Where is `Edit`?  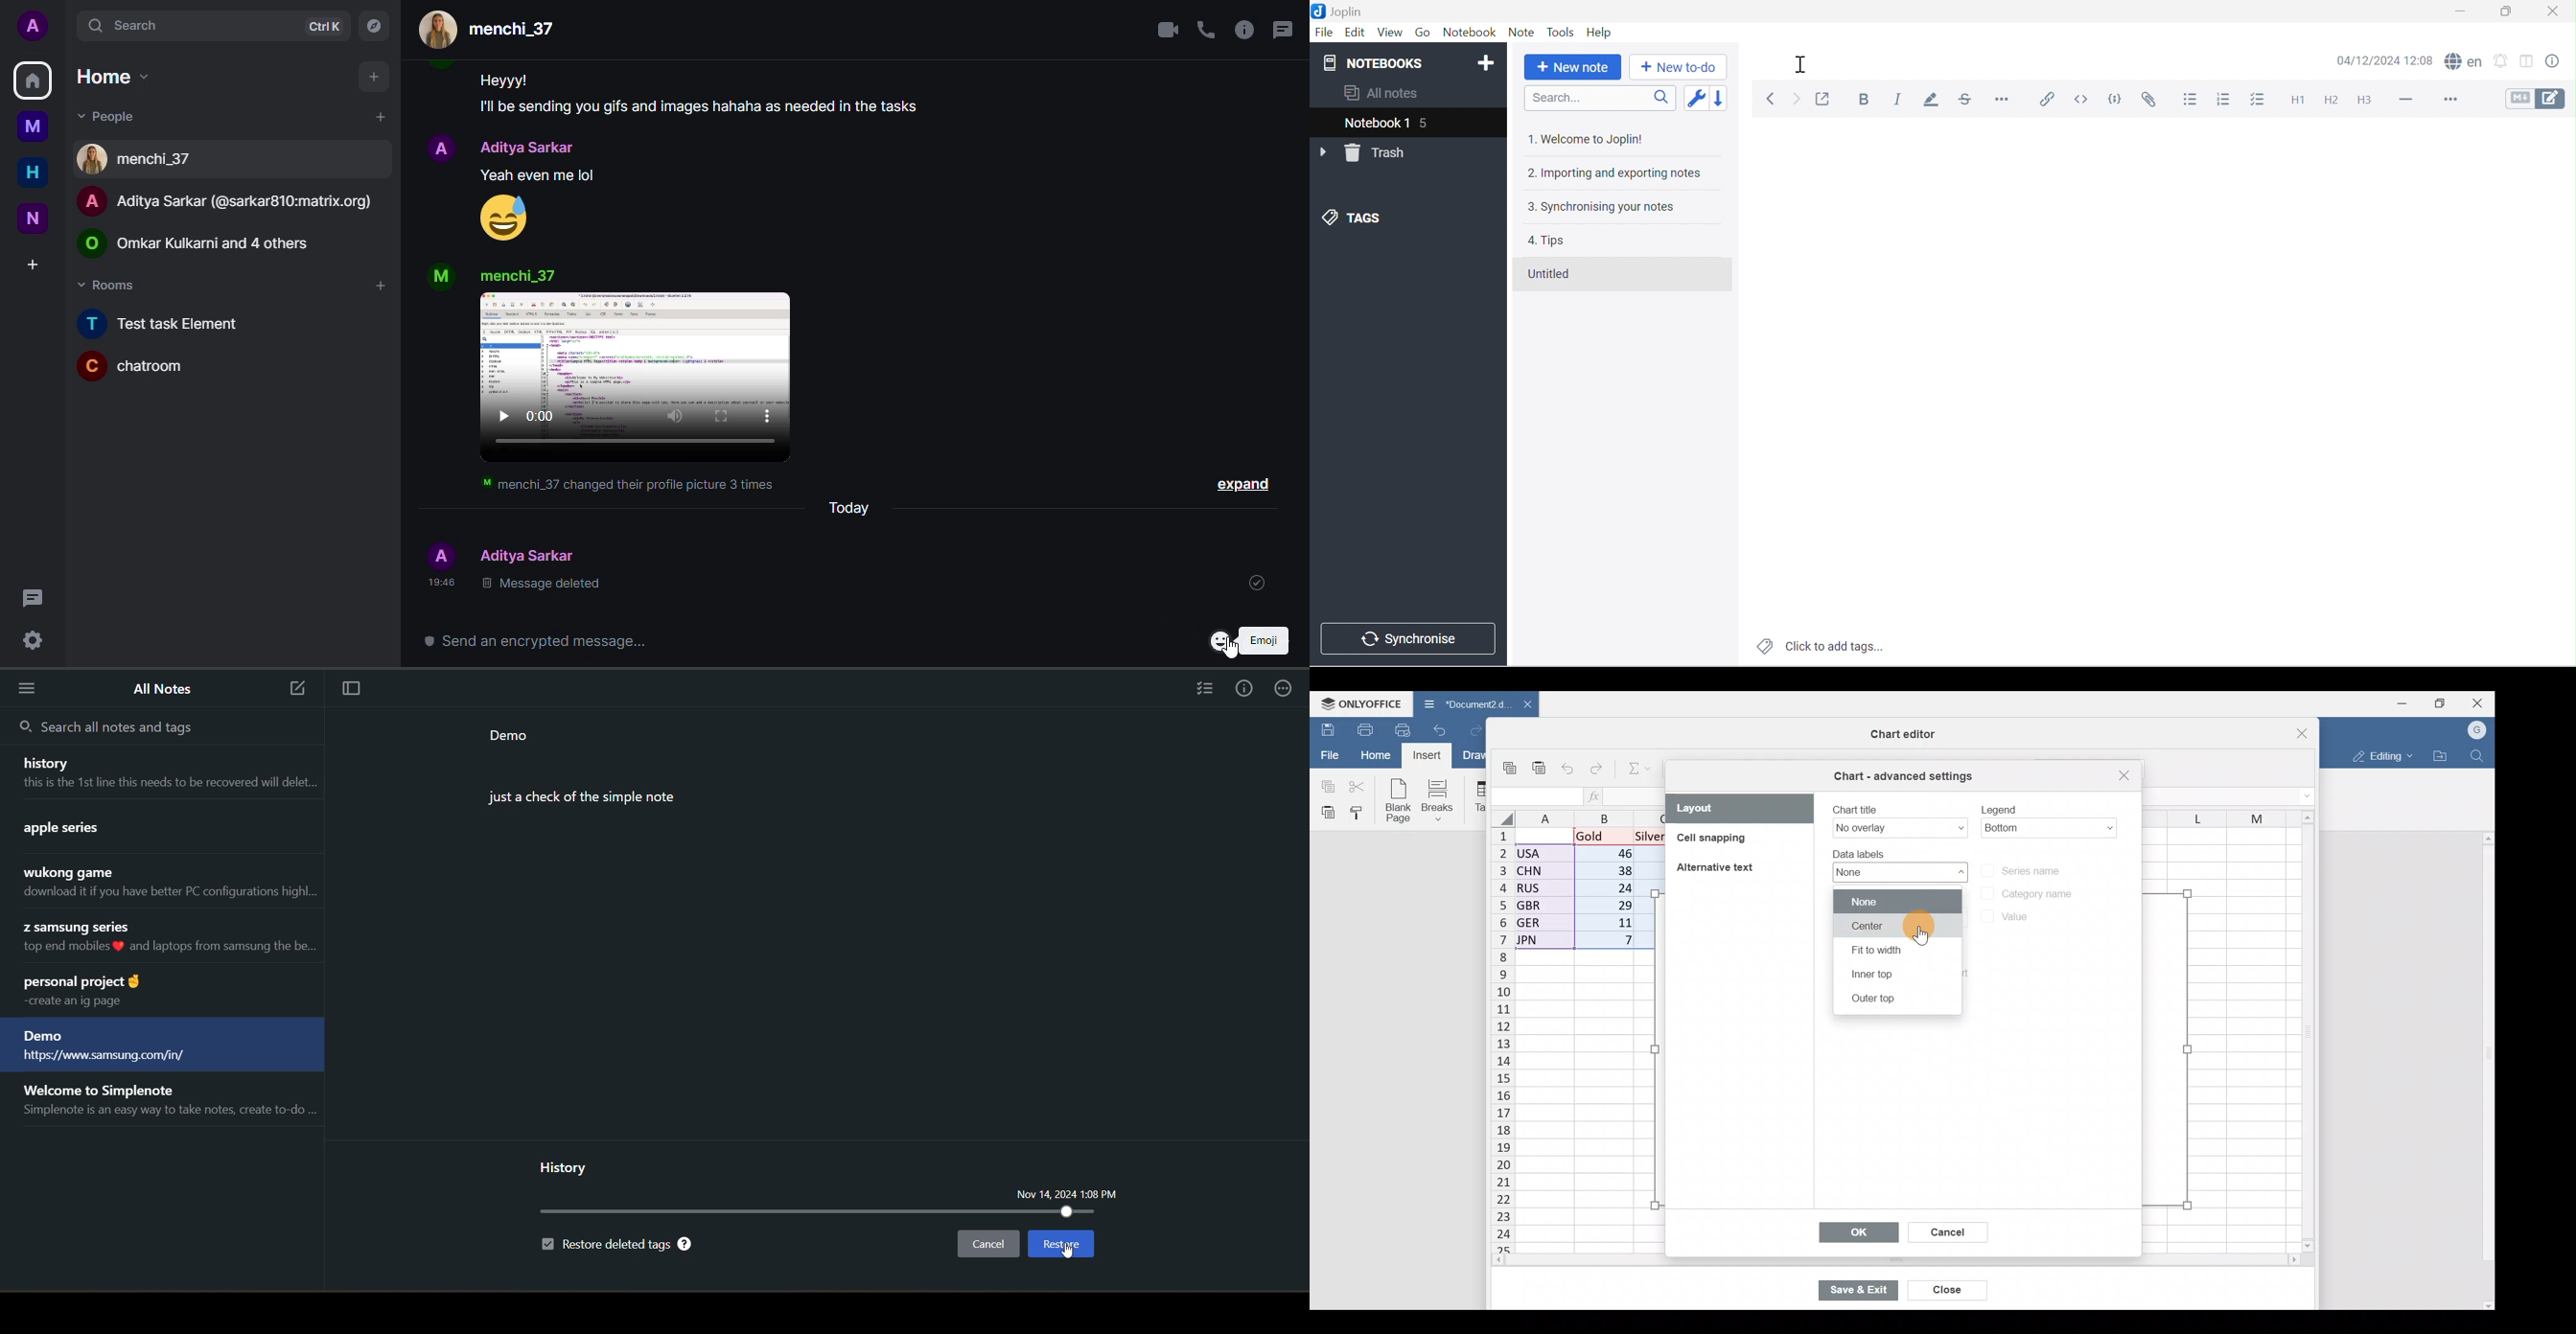
Edit is located at coordinates (1355, 34).